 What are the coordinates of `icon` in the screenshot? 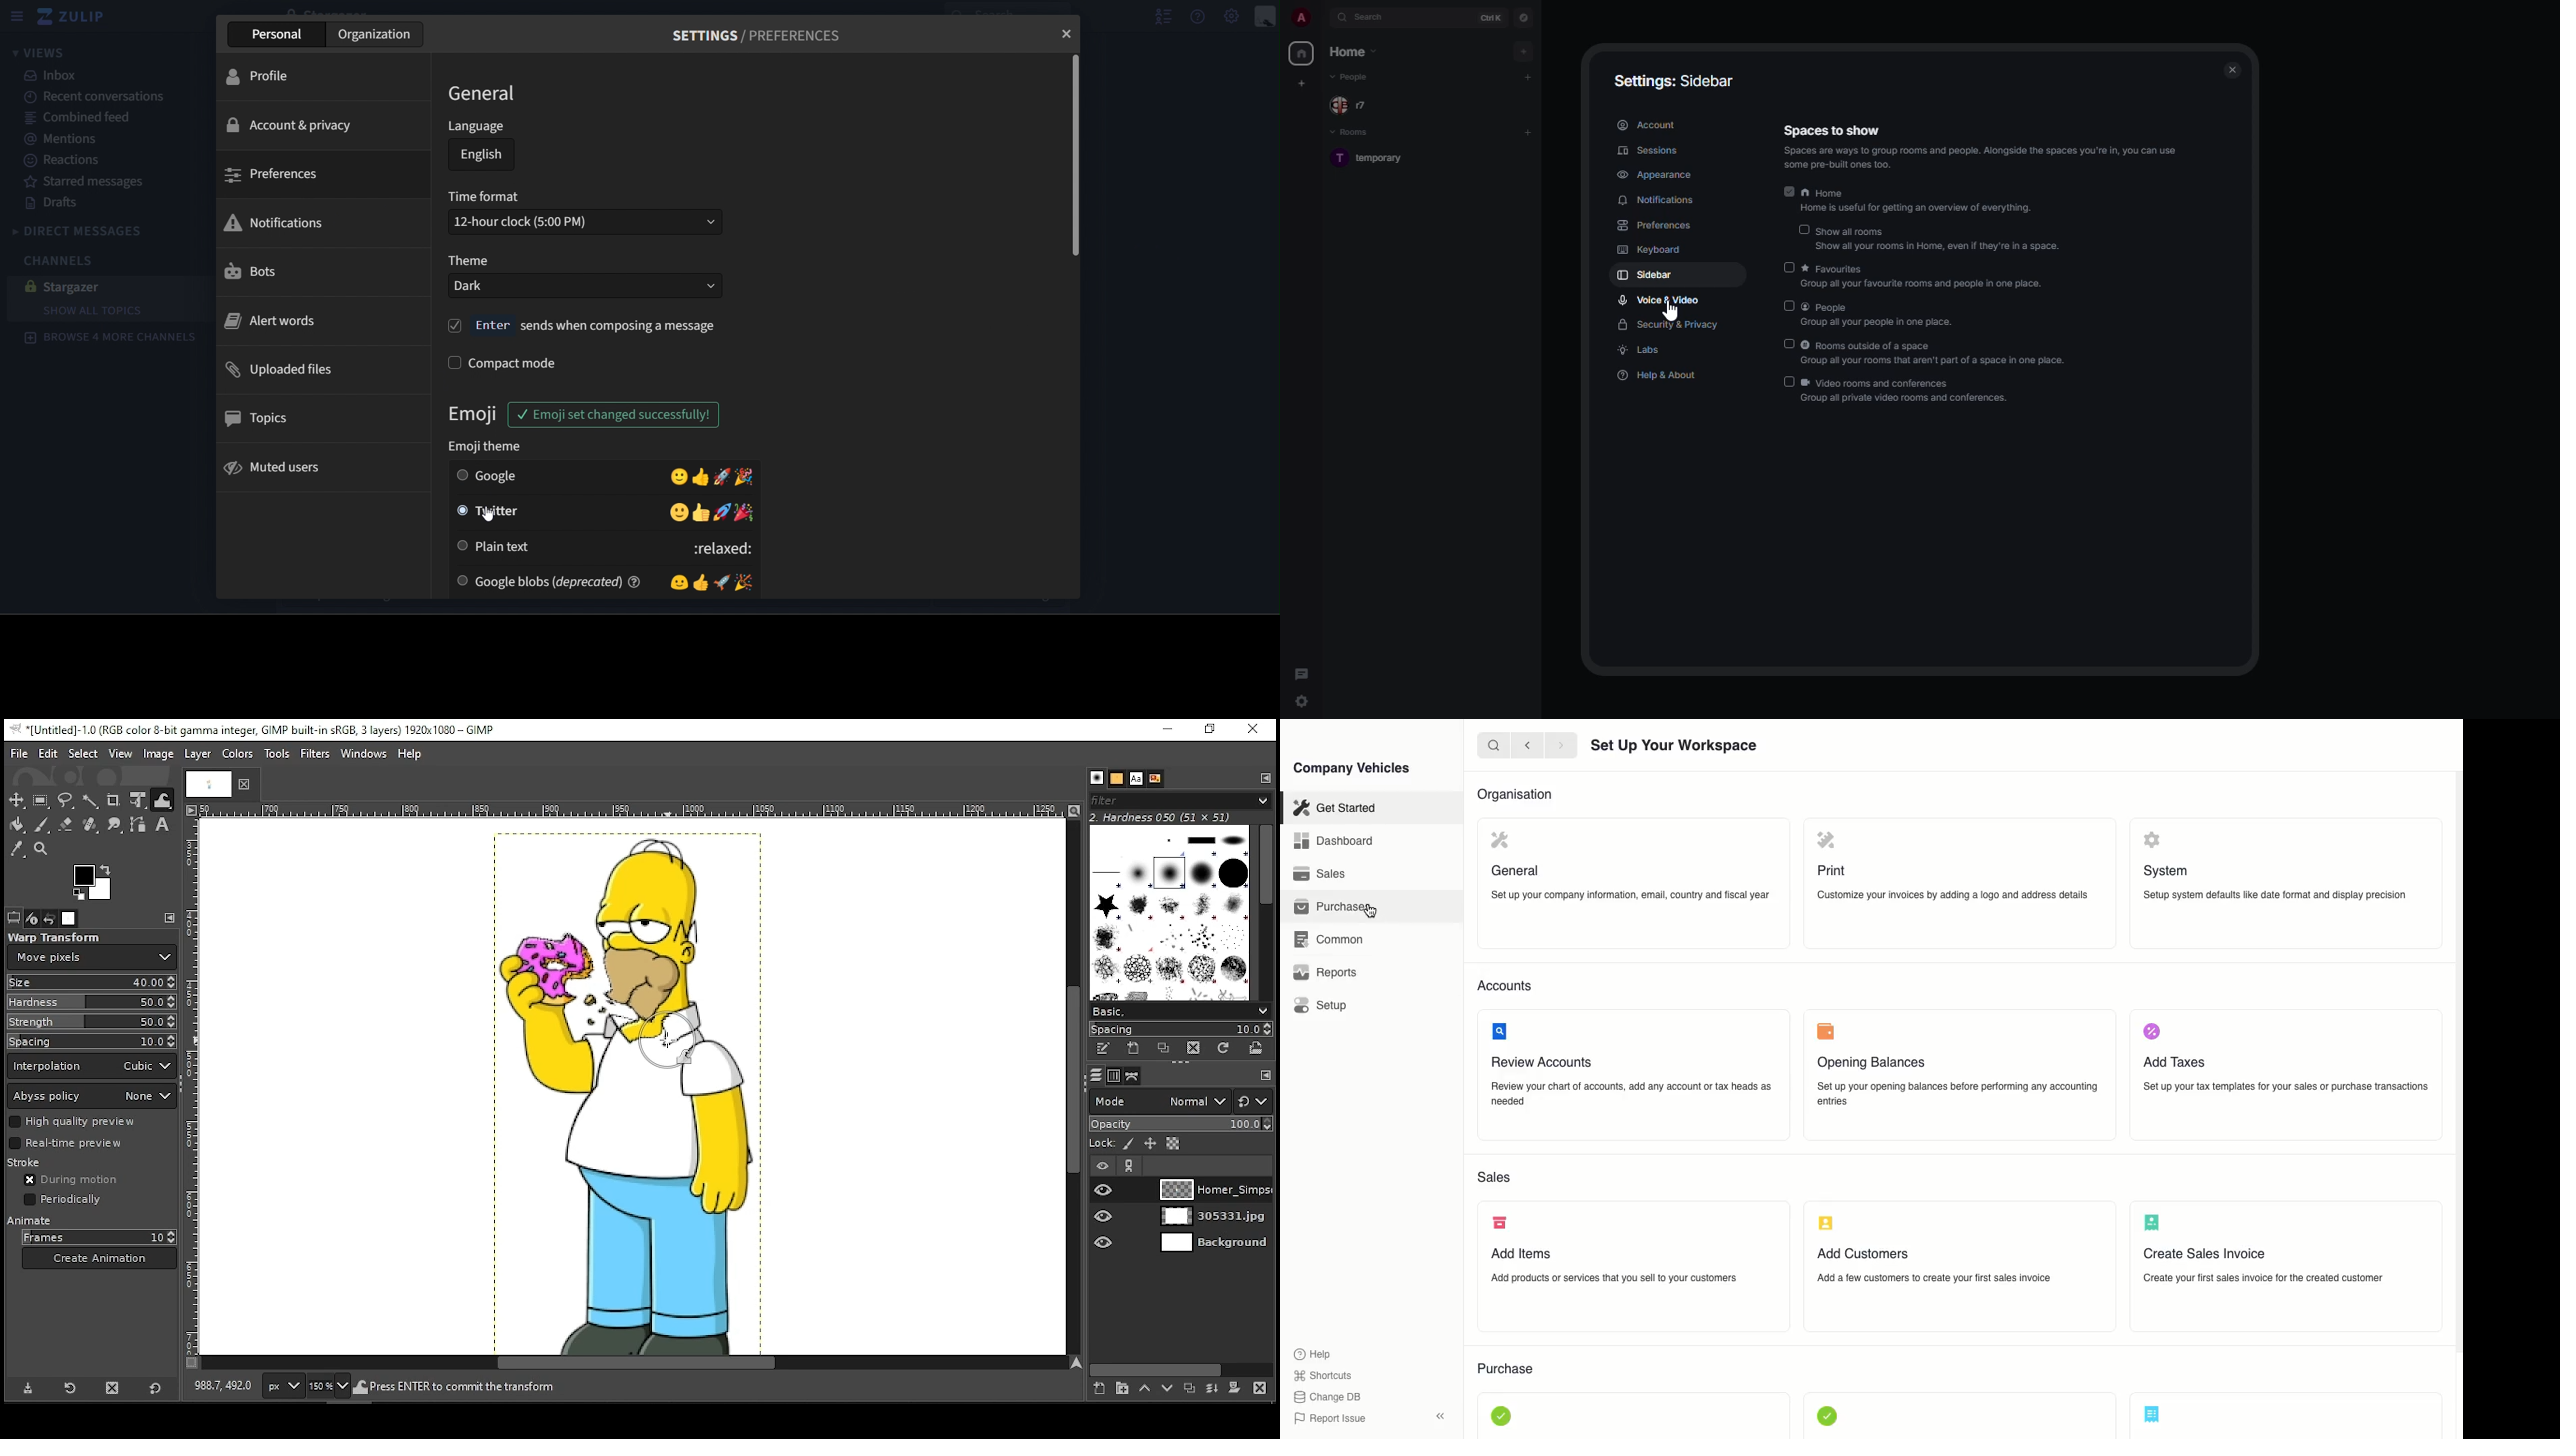 It's located at (1500, 1223).